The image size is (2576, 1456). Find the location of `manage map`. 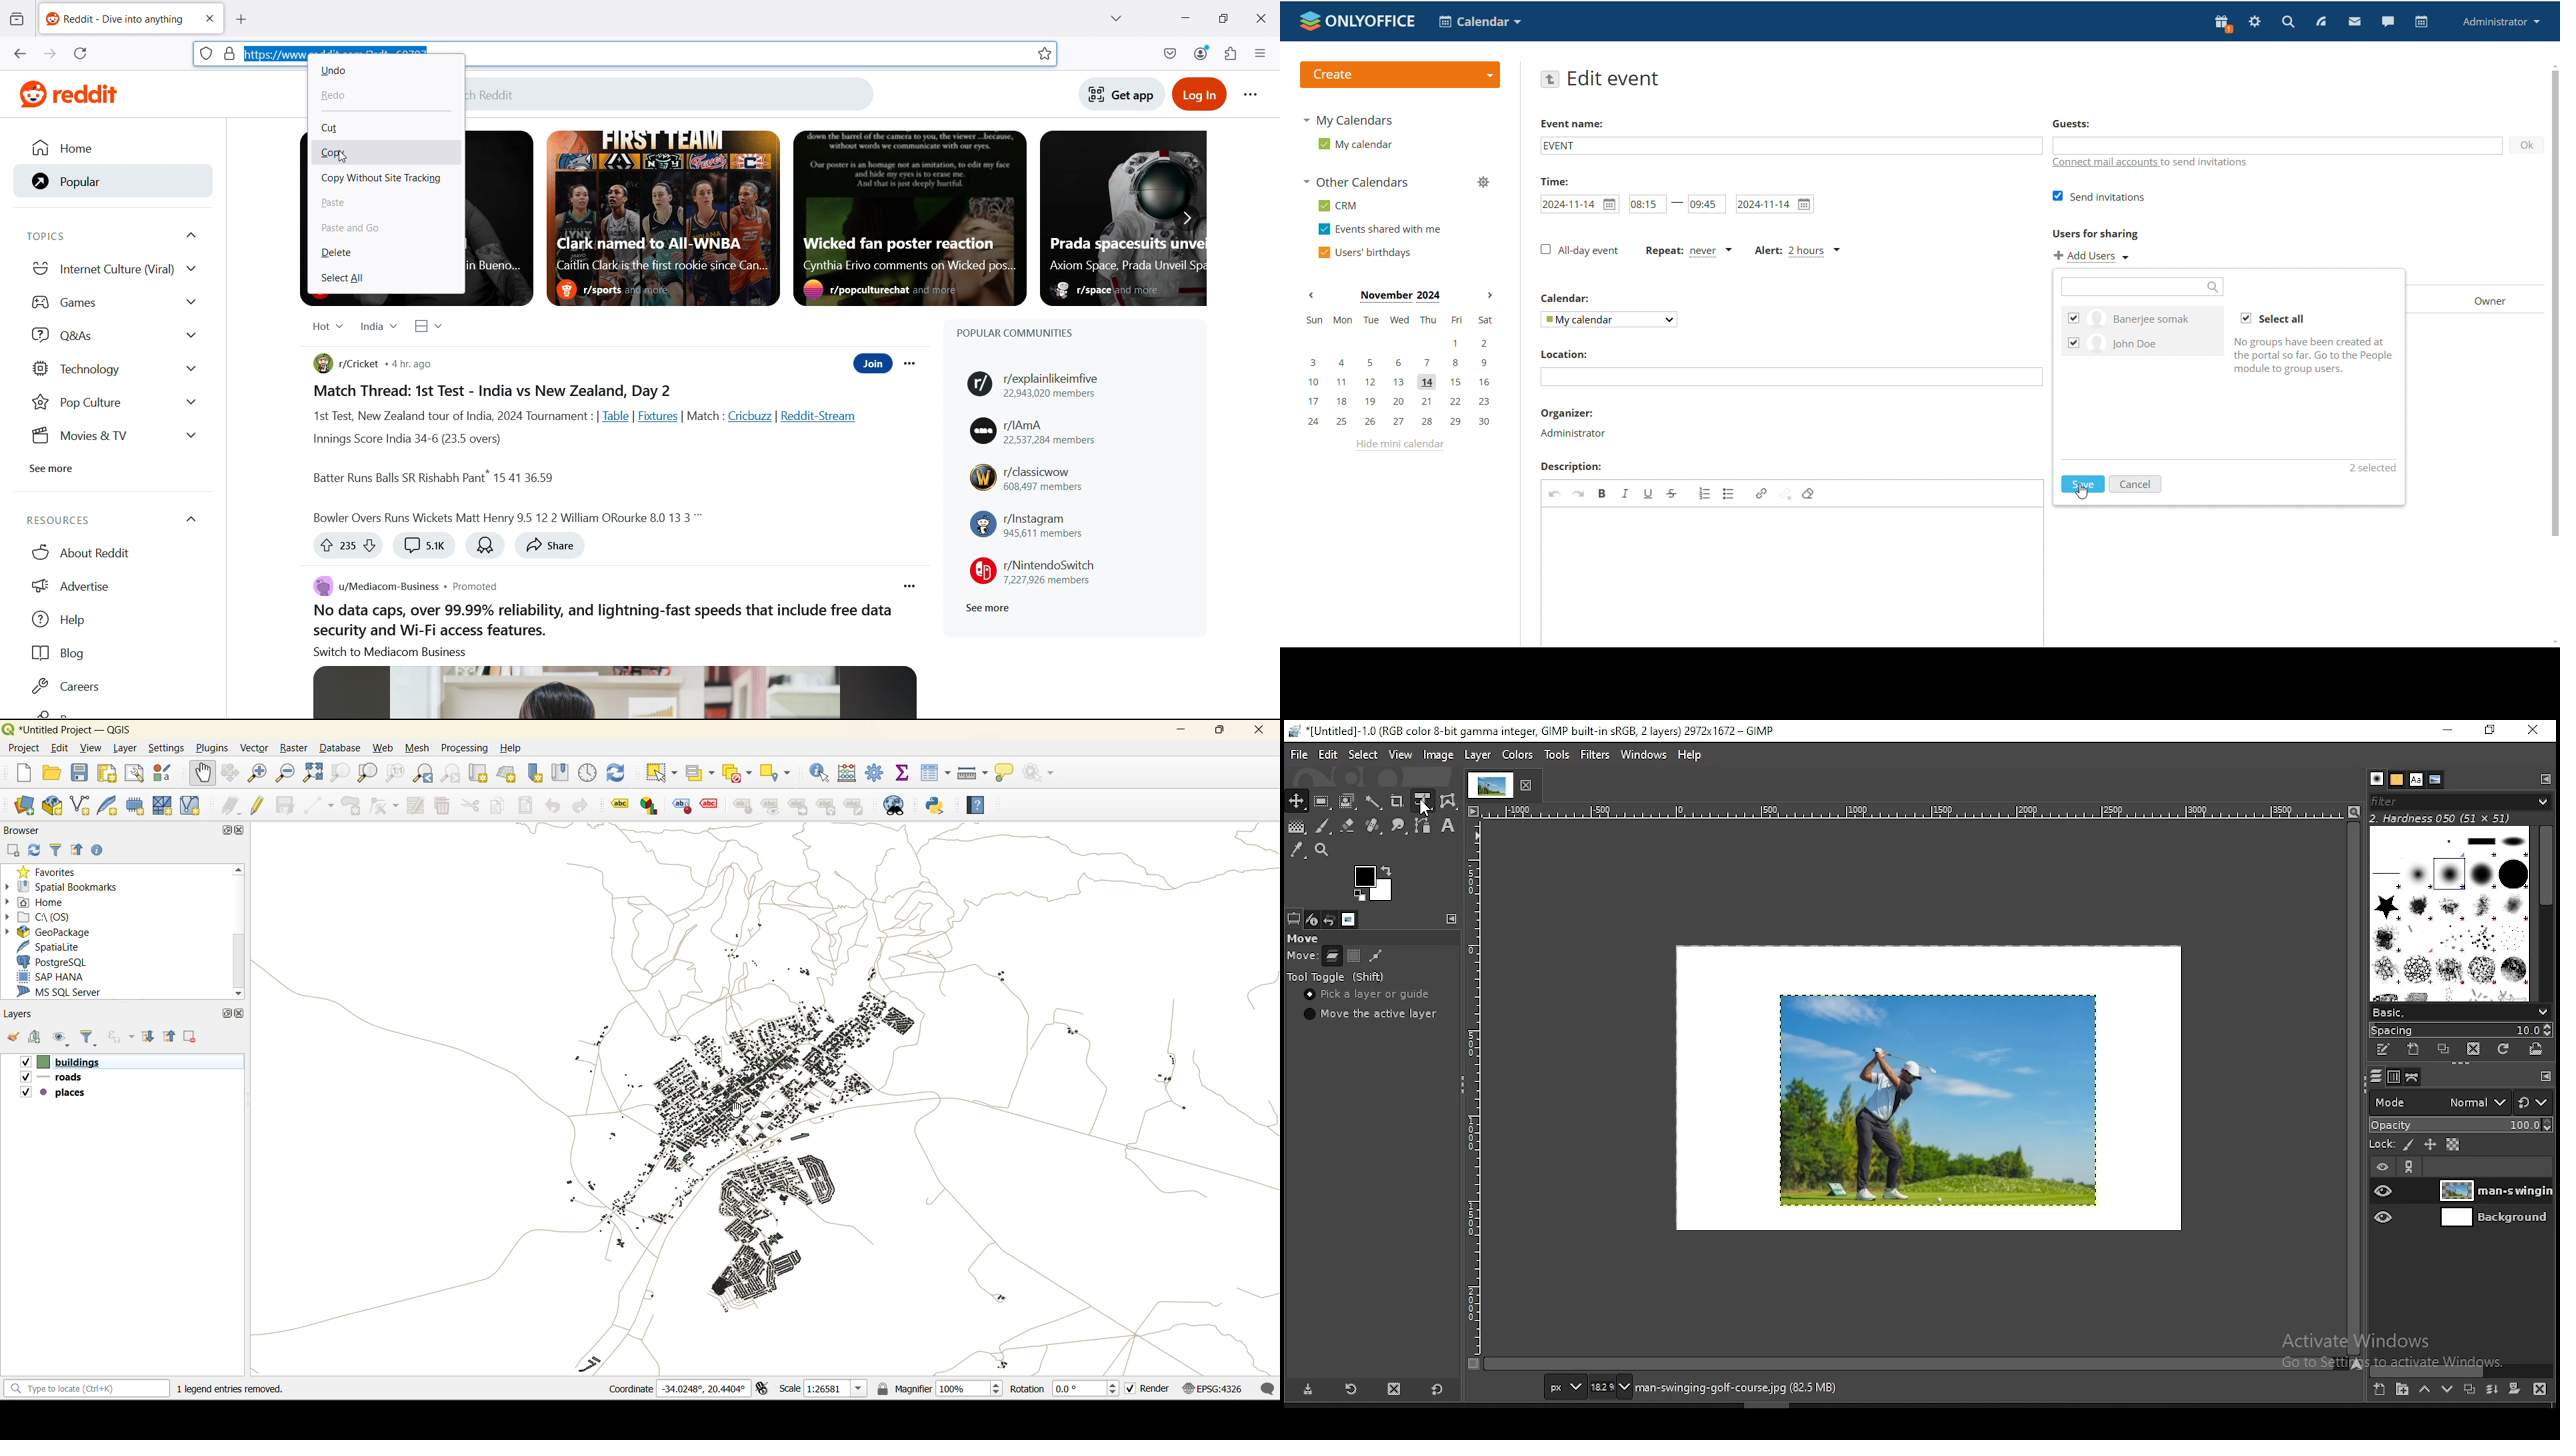

manage map is located at coordinates (64, 1039).